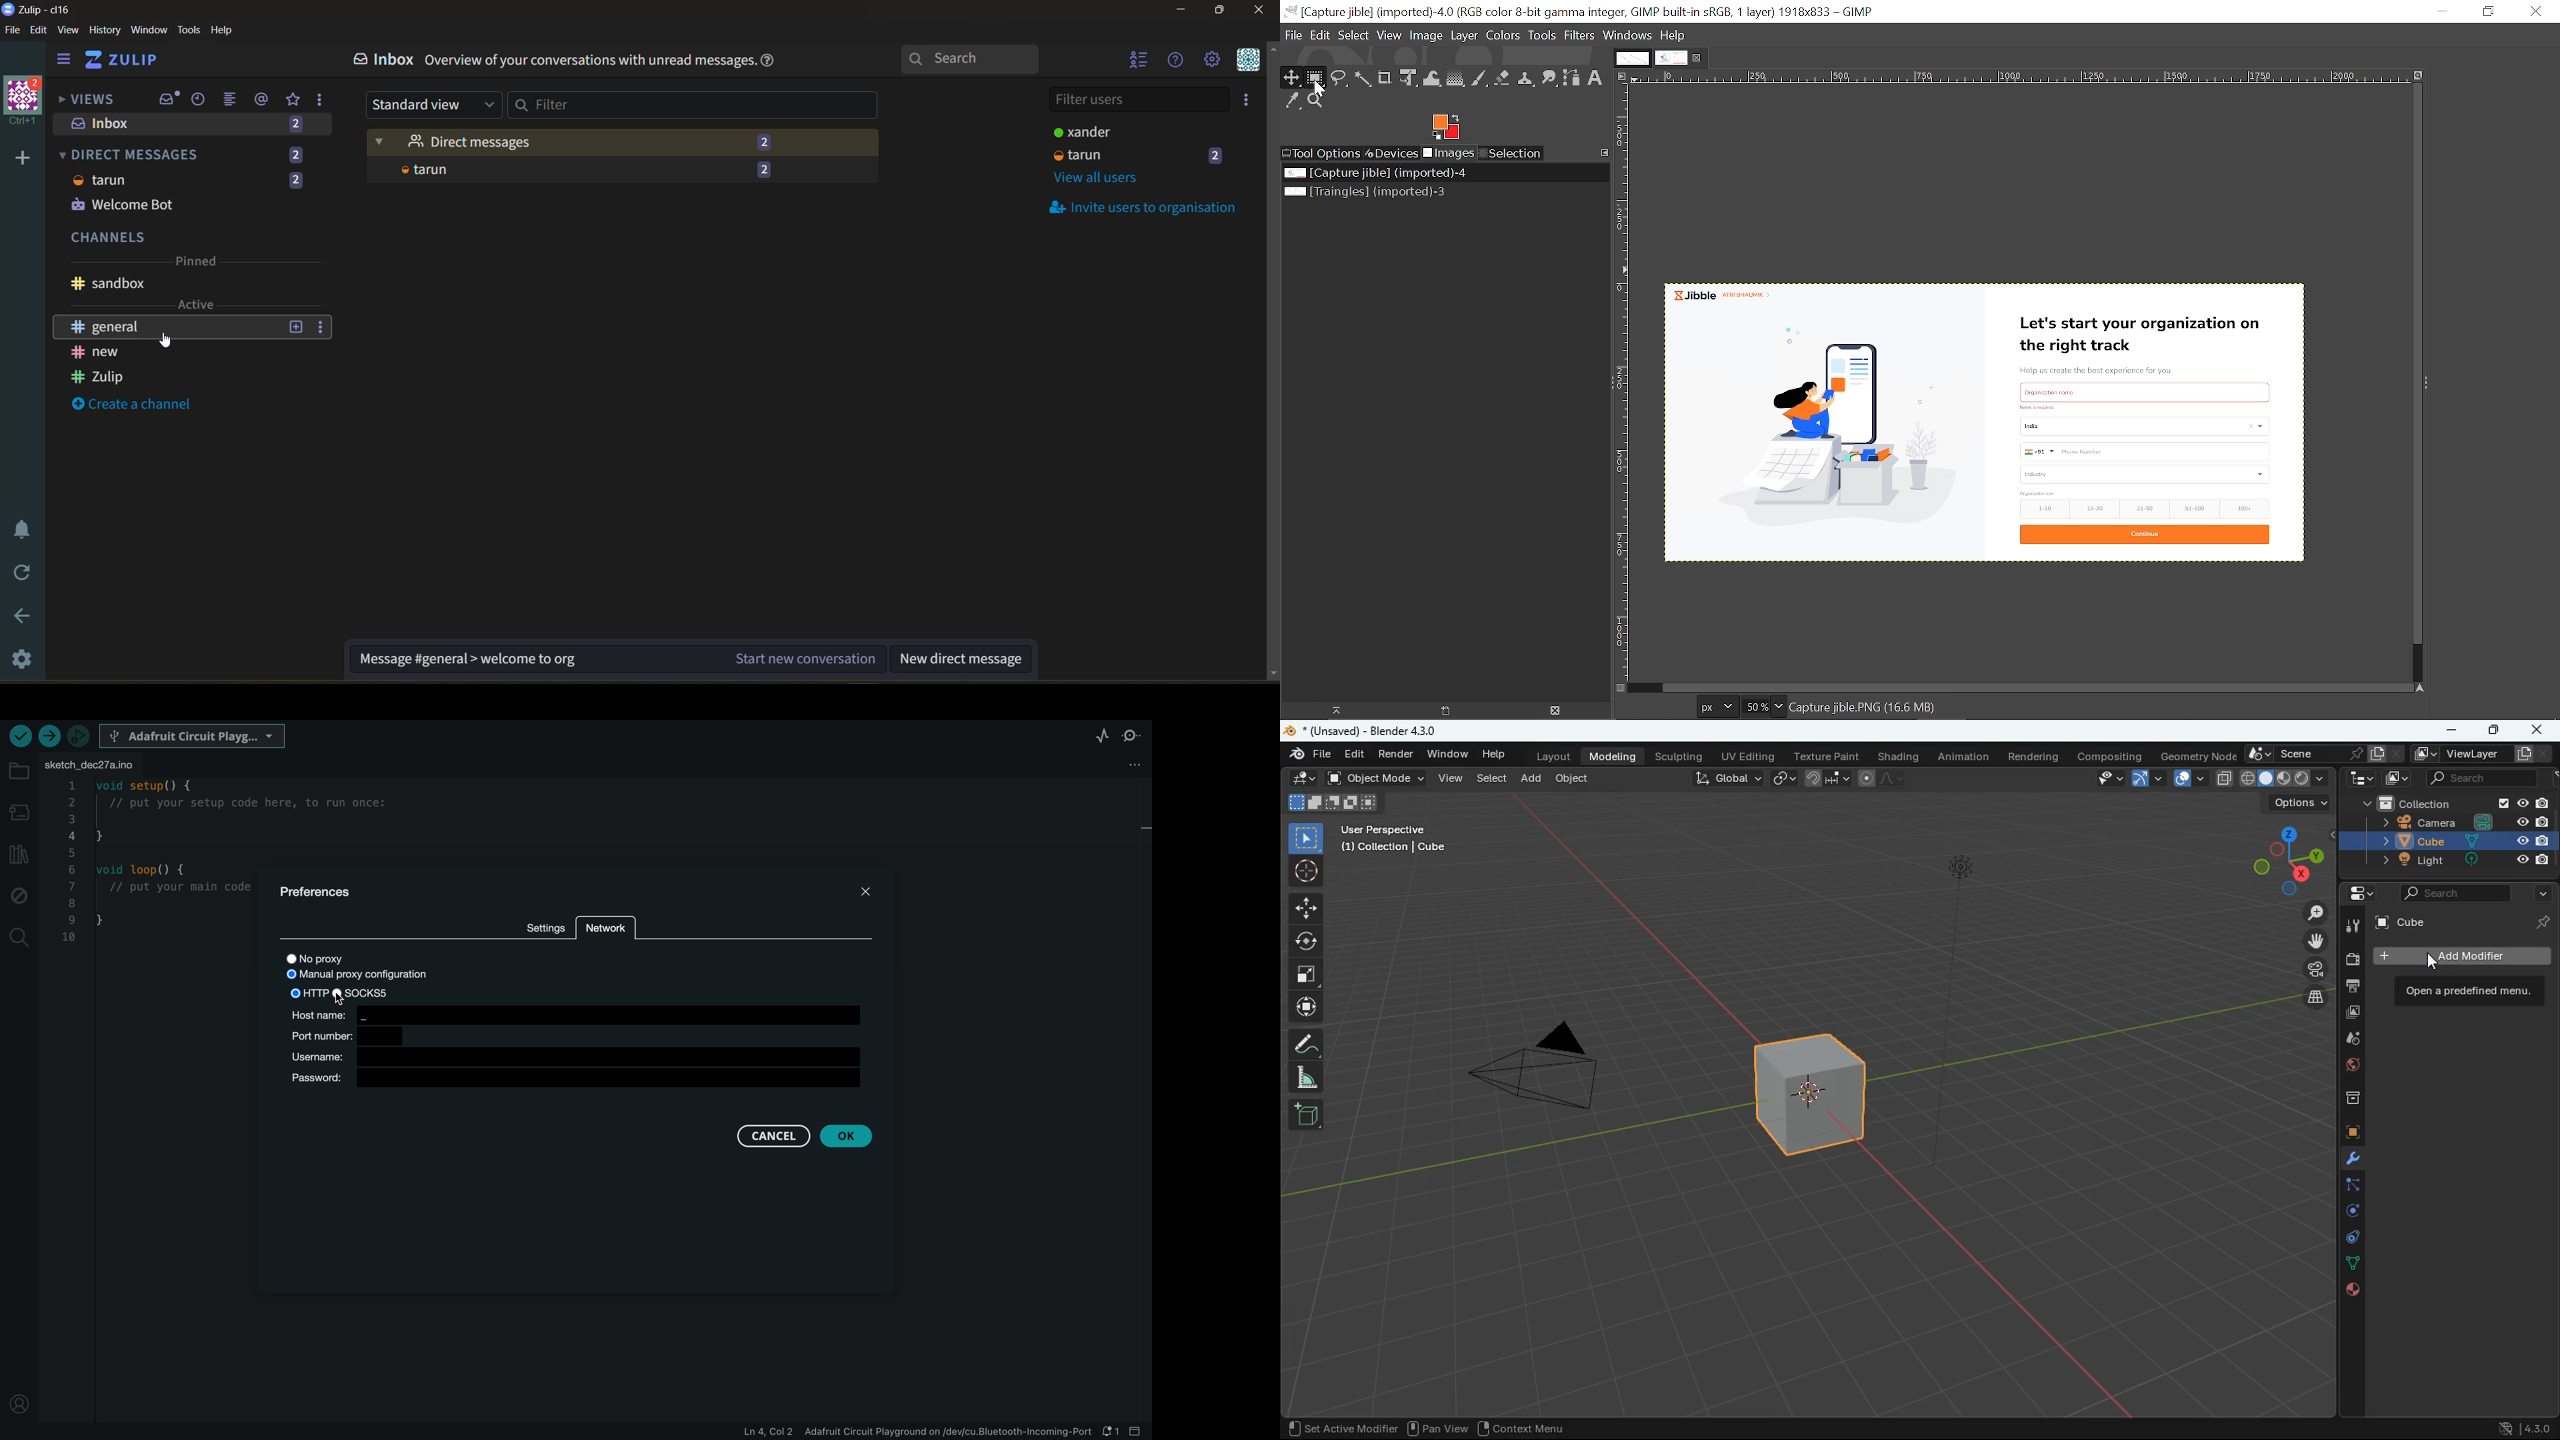 This screenshot has height=1456, width=2576. I want to click on unified transform tool, so click(1406, 78).